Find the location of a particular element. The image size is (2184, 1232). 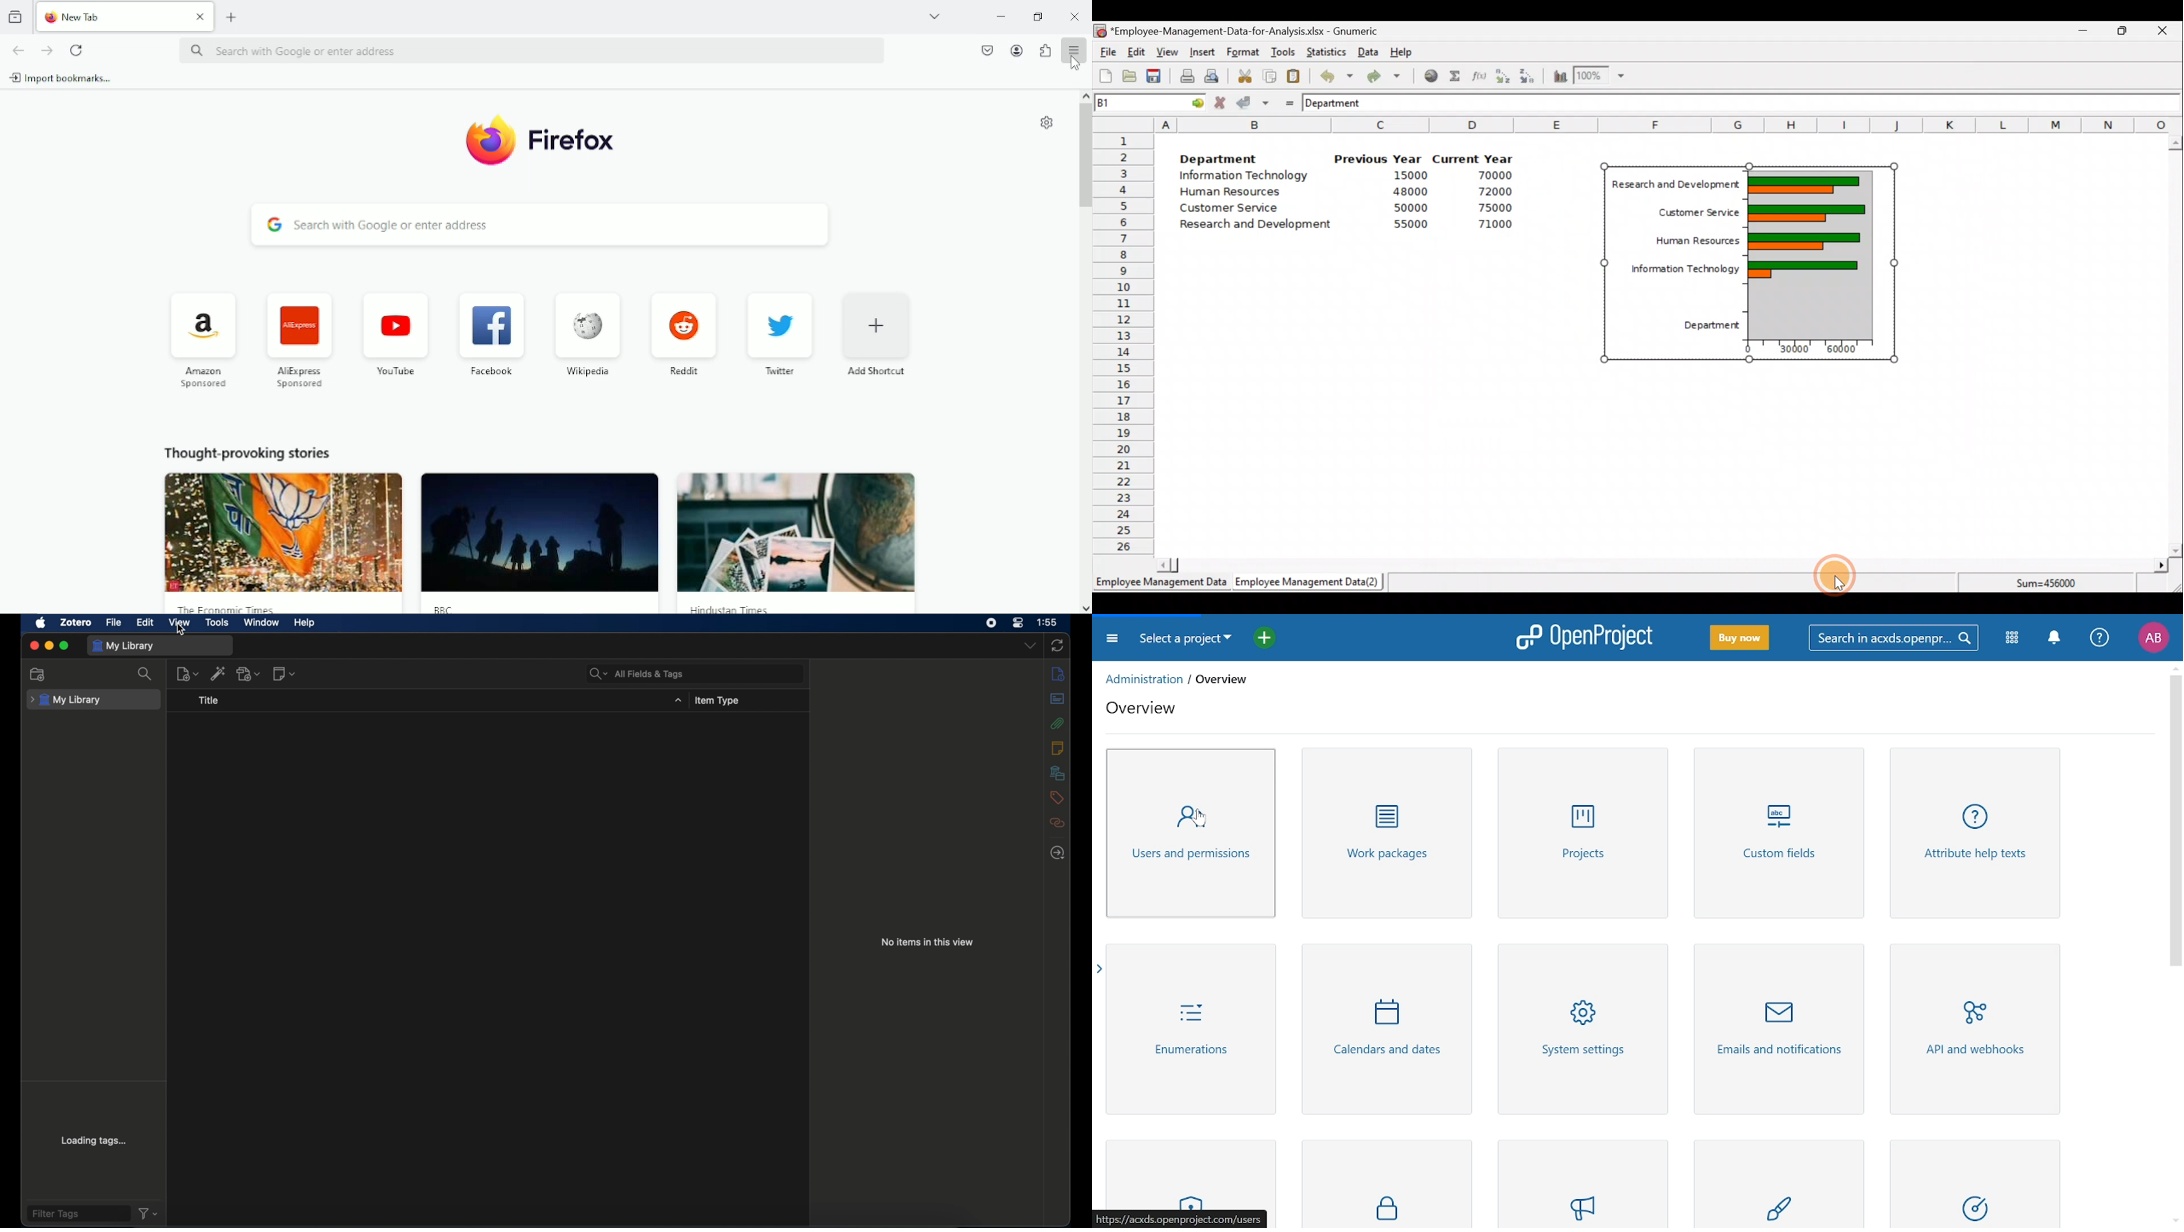

Employee Management Data (2) is located at coordinates (1310, 582).